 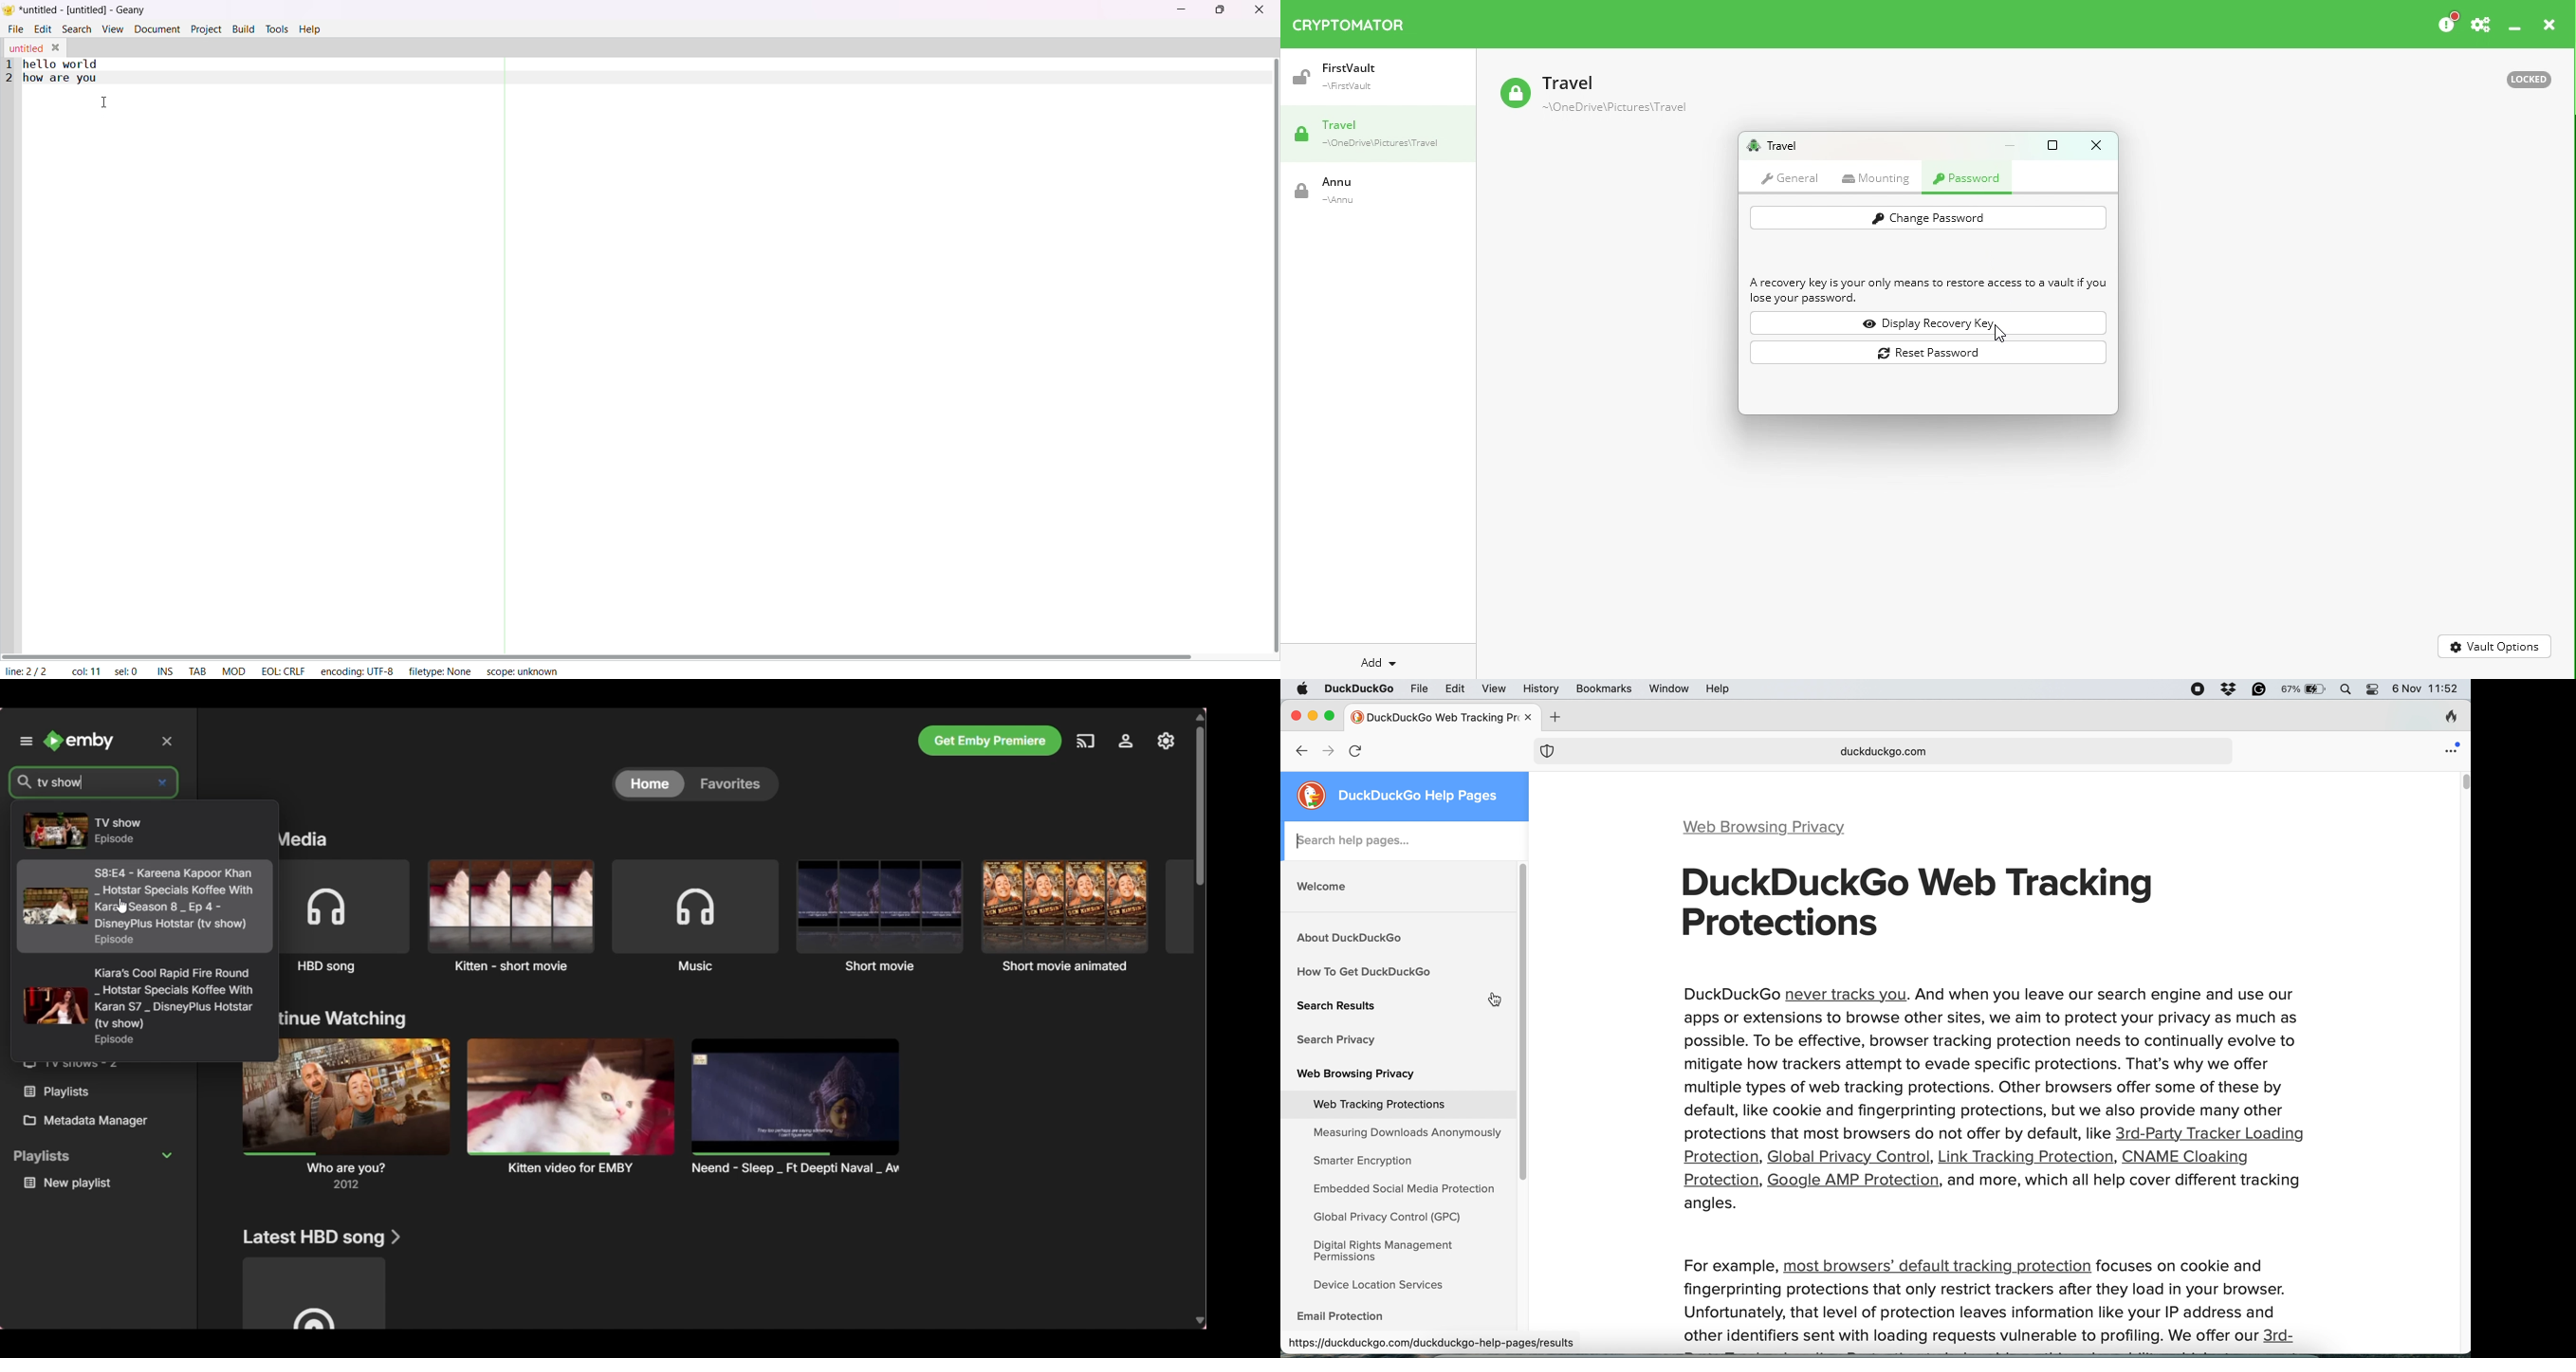 What do you see at coordinates (1293, 716) in the screenshot?
I see `close` at bounding box center [1293, 716].